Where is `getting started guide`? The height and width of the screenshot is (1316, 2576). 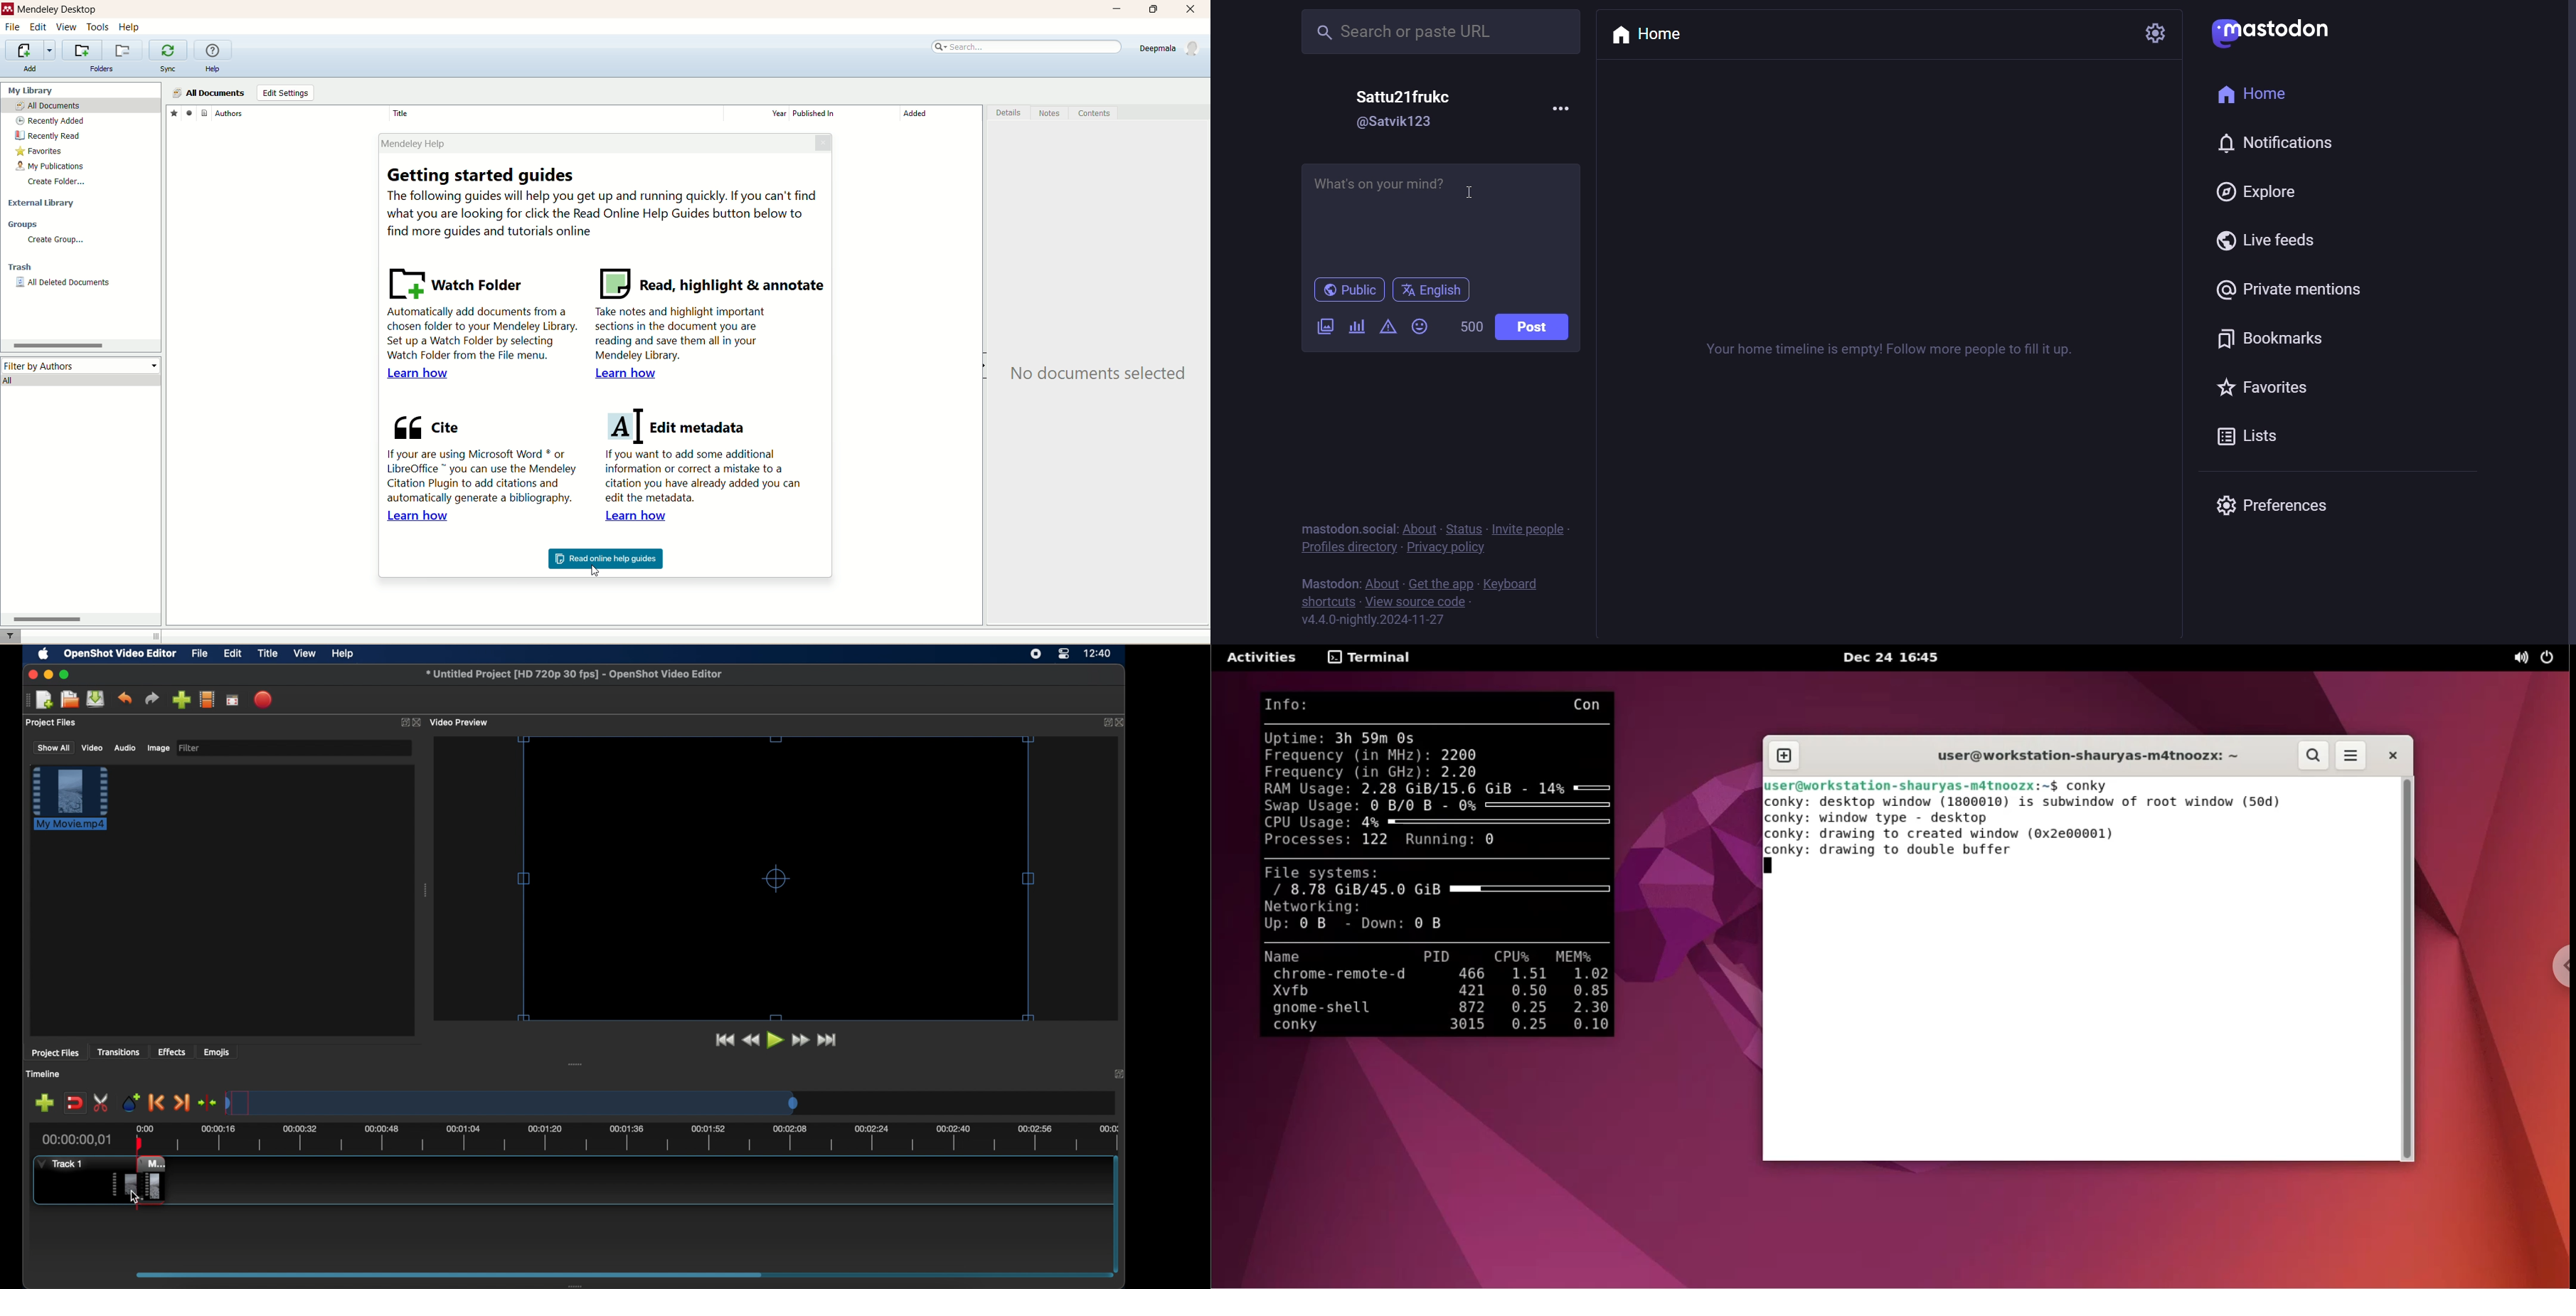
getting started guide is located at coordinates (485, 176).